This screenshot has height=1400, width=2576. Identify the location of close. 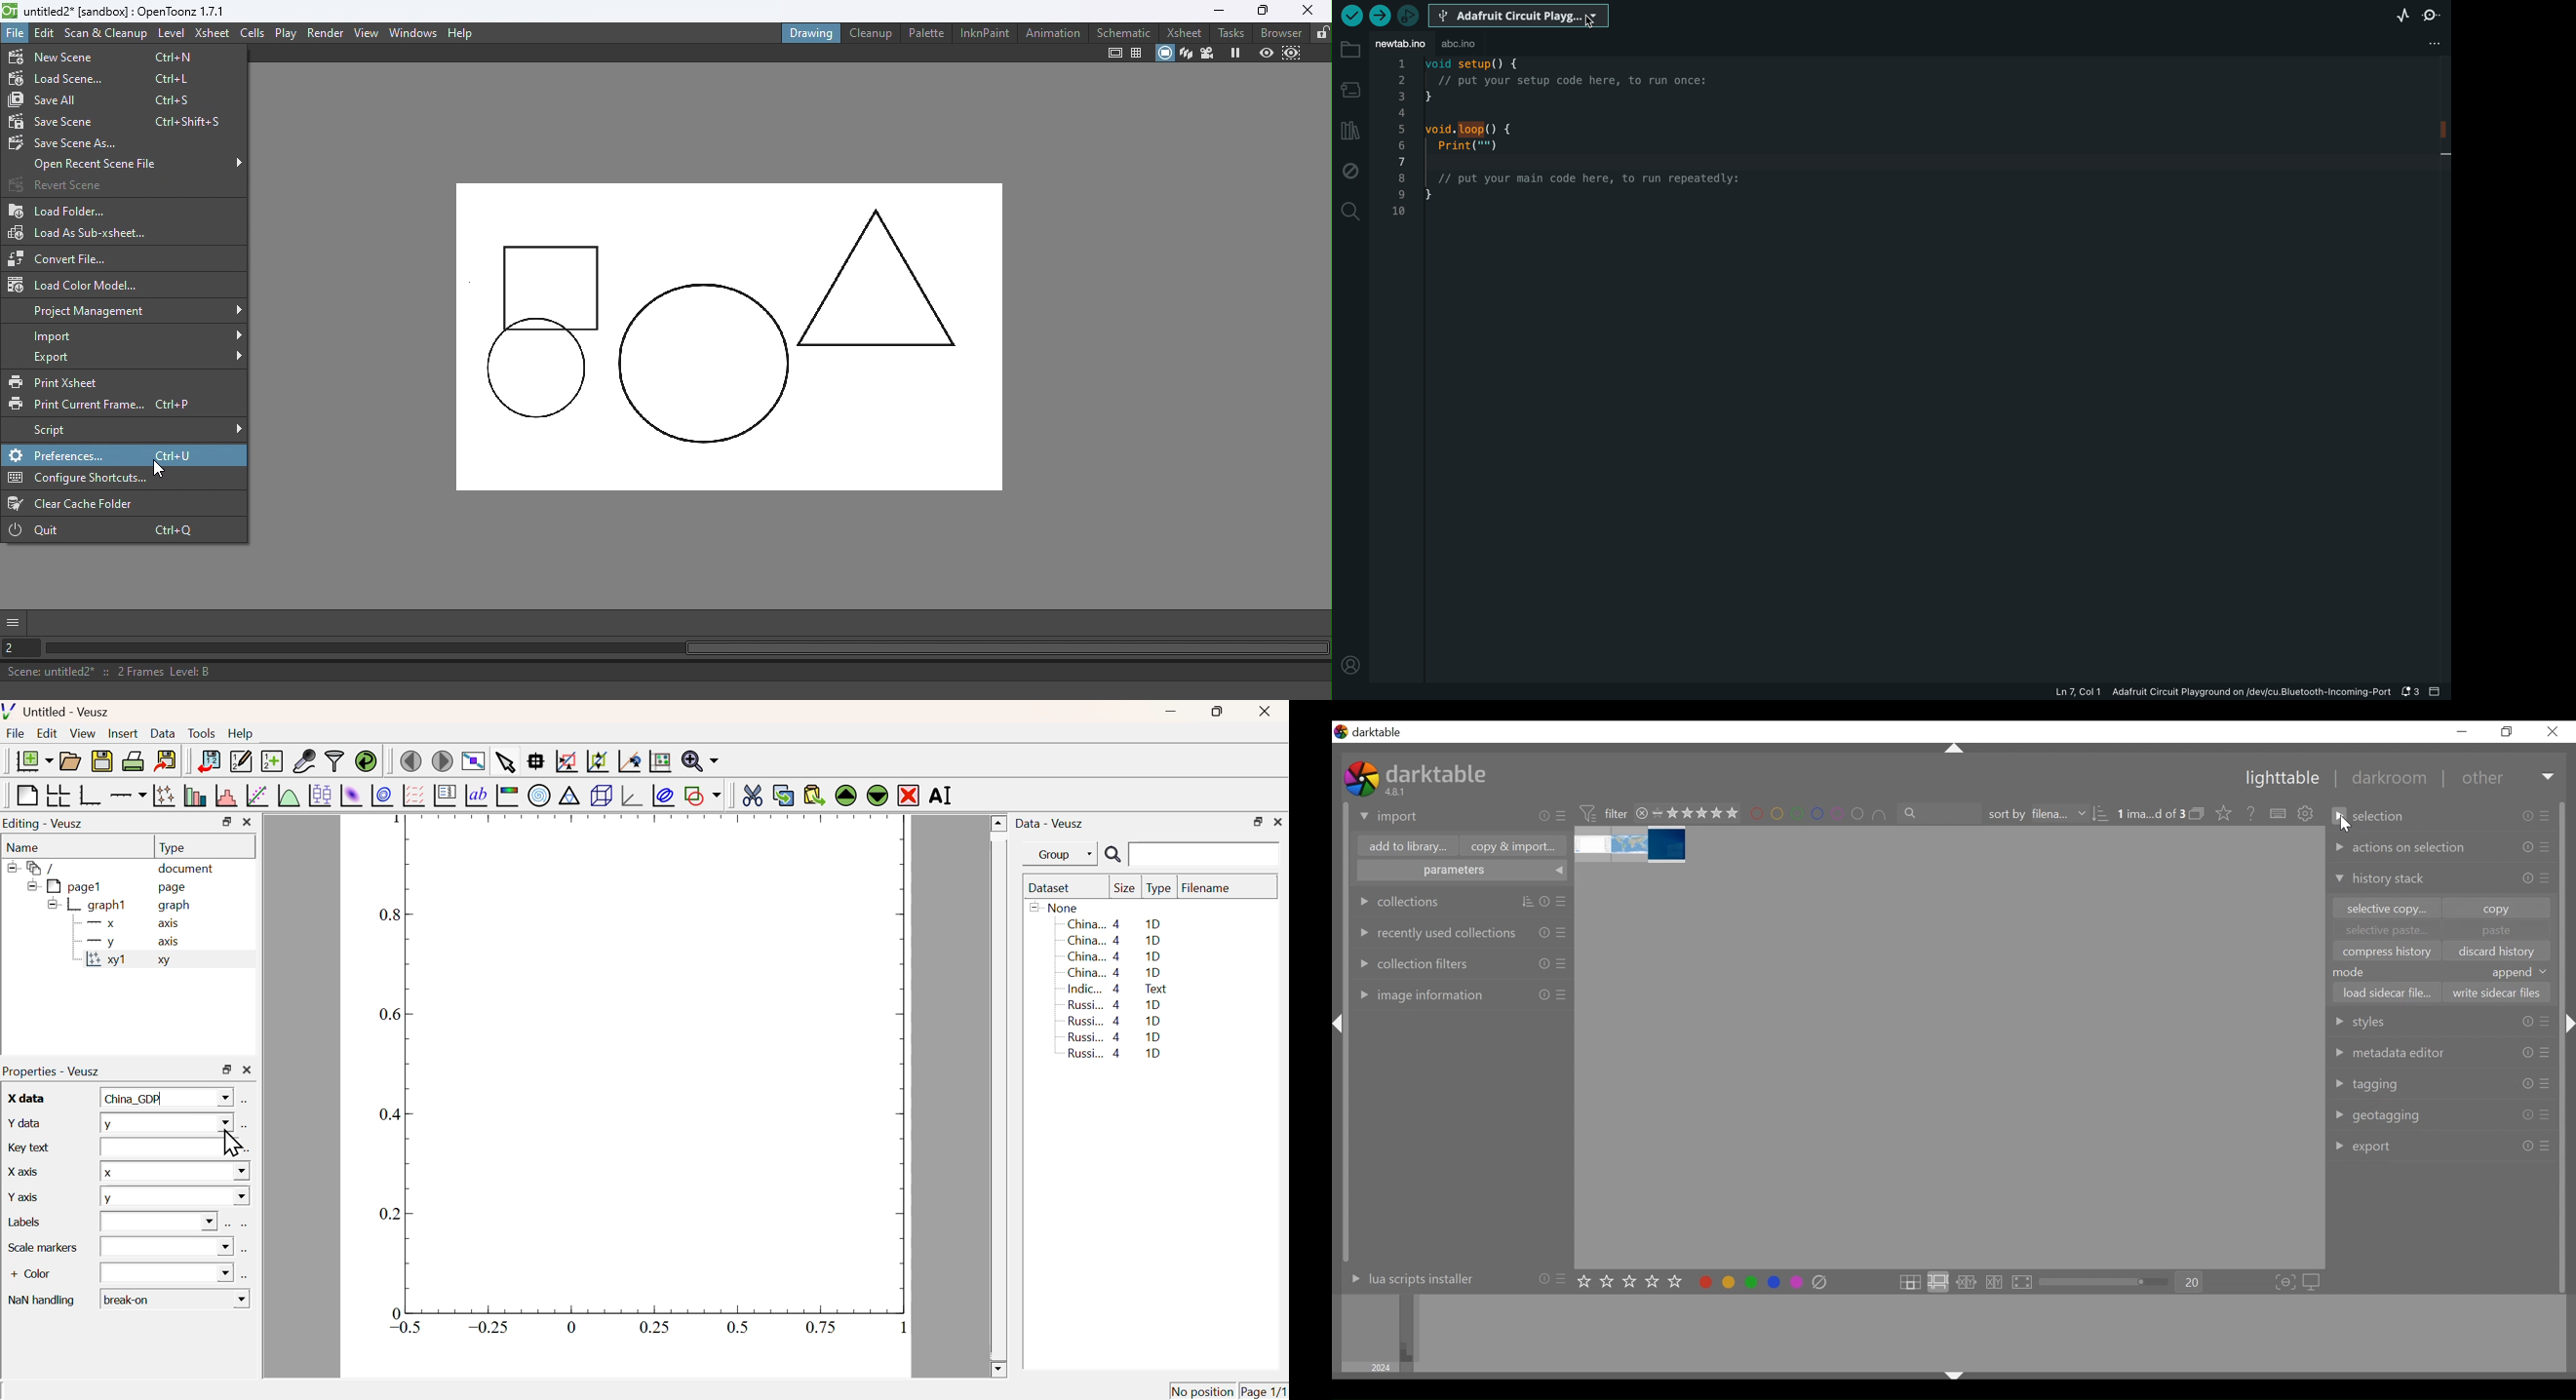
(1642, 813).